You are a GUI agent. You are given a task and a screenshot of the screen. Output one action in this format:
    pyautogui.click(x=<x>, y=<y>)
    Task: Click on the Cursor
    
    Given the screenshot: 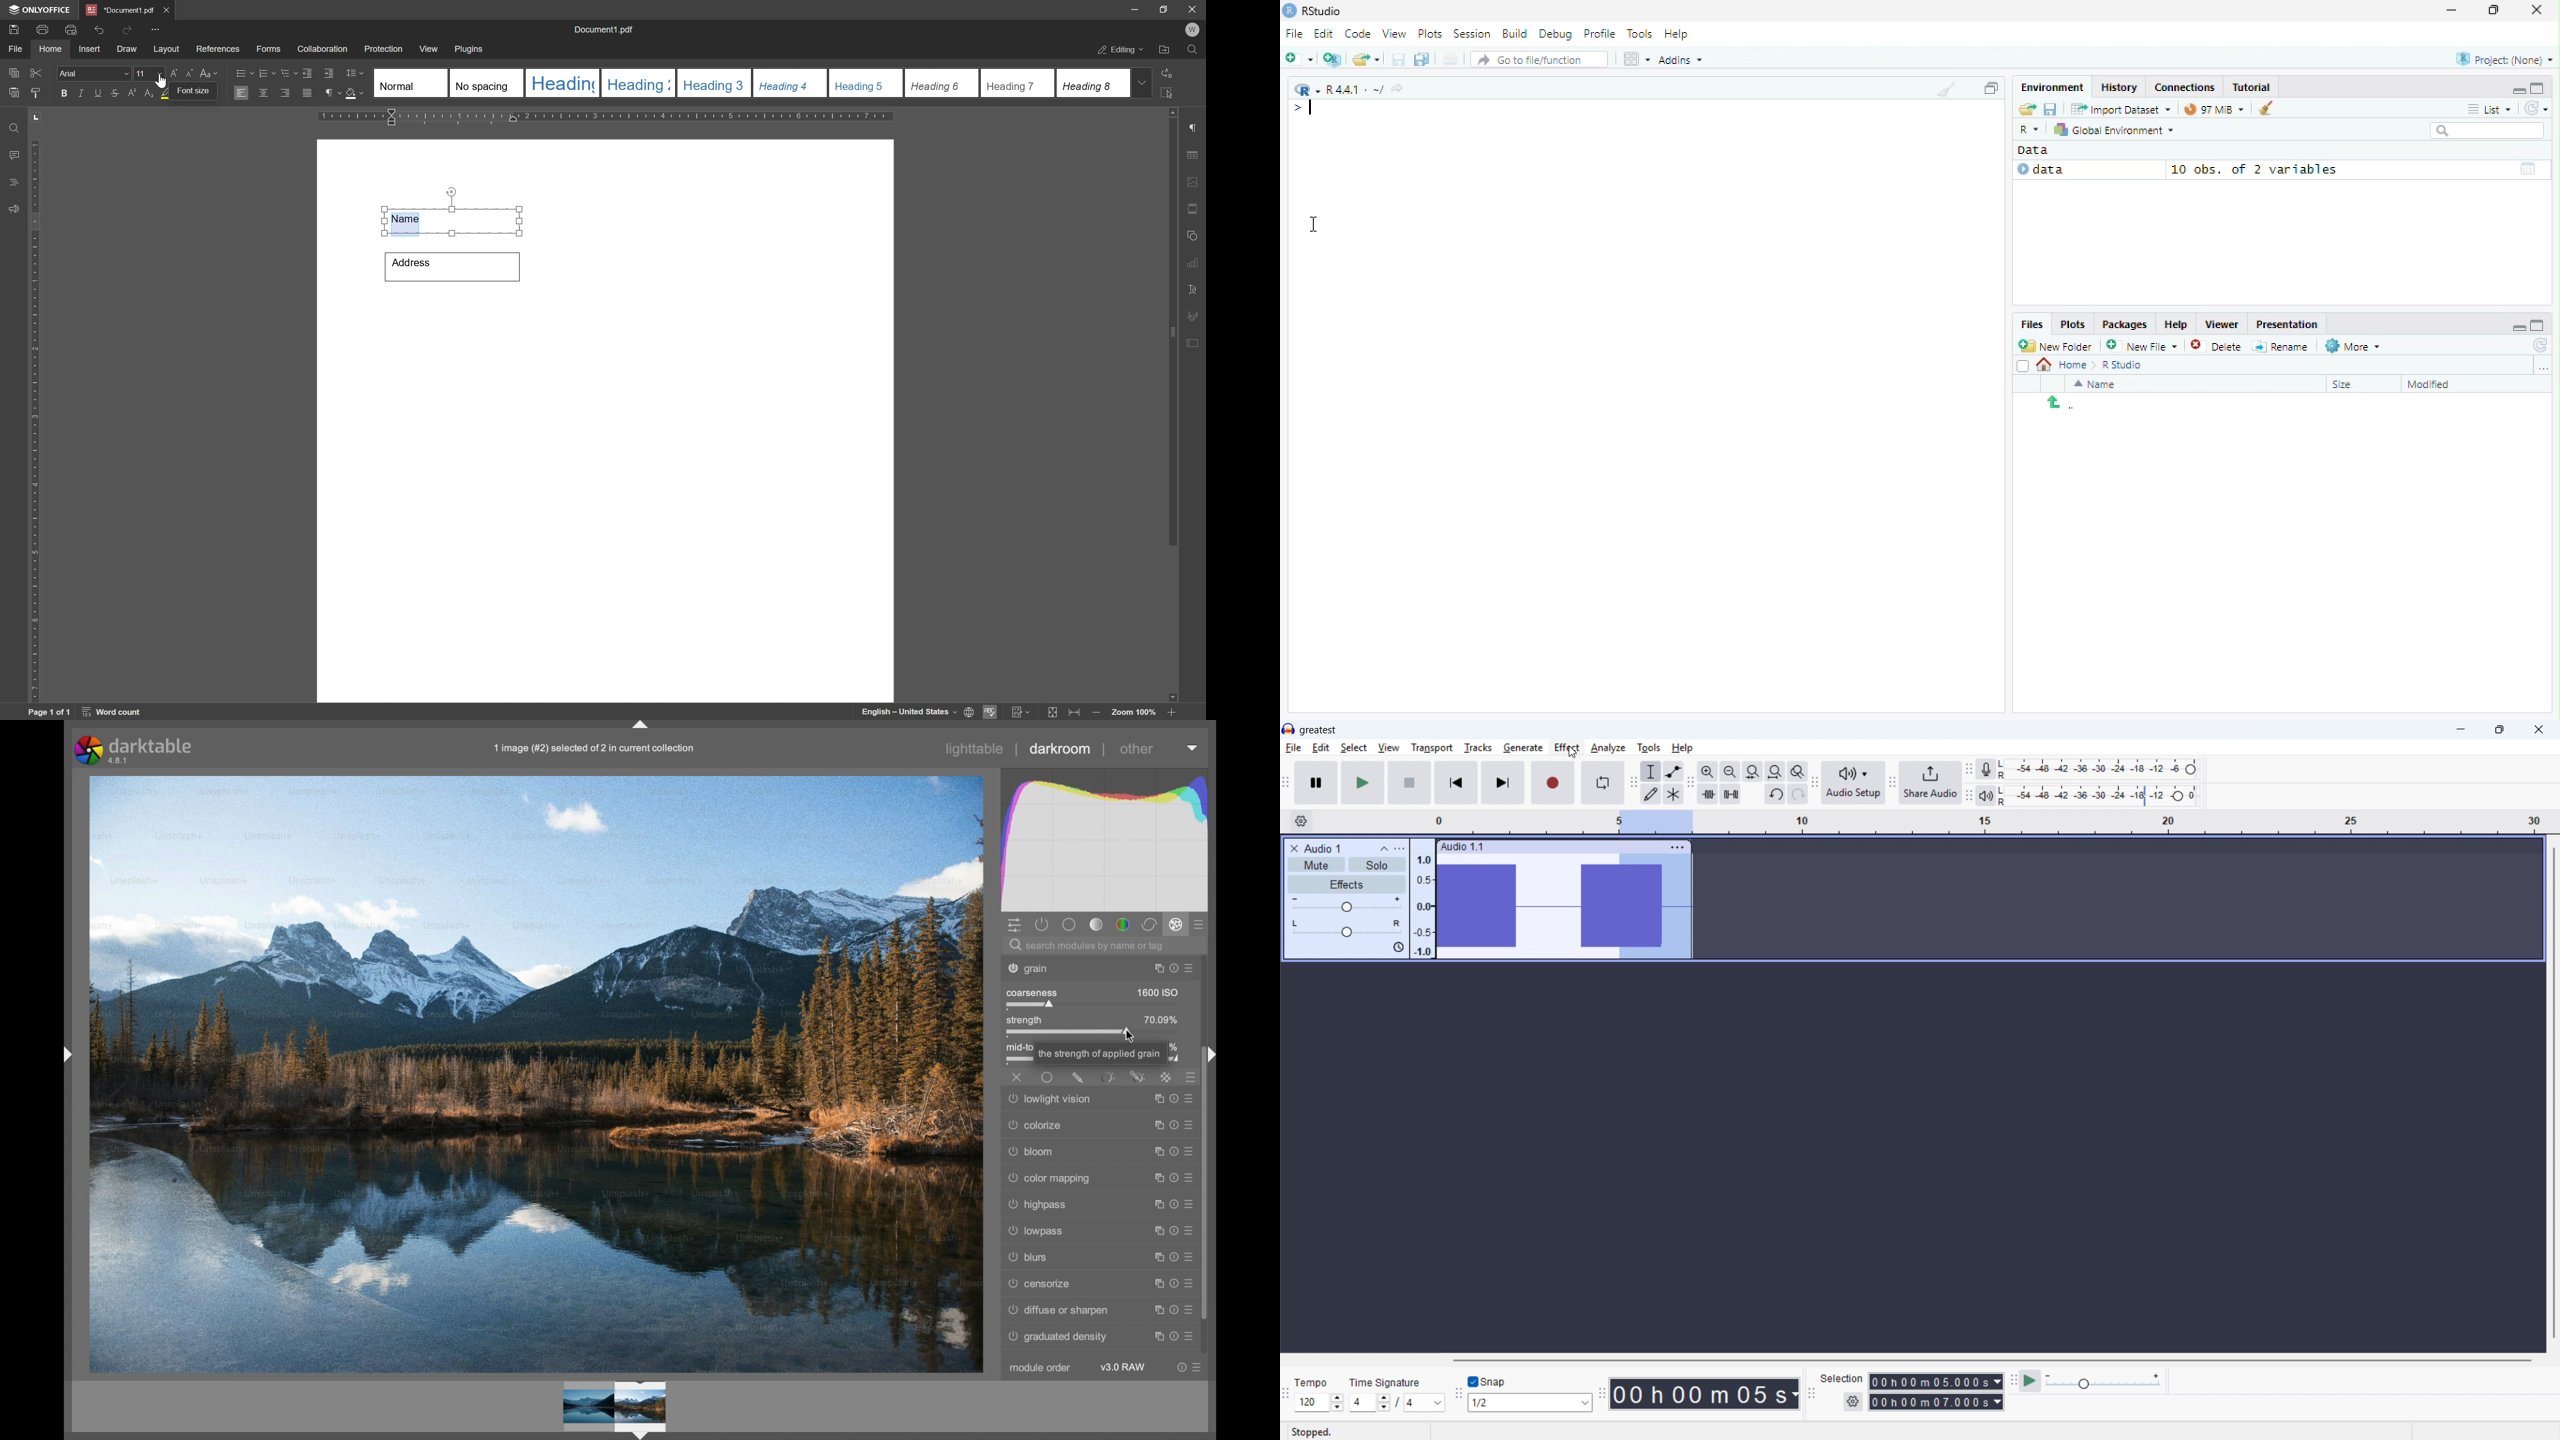 What is the action you would take?
    pyautogui.click(x=1573, y=753)
    